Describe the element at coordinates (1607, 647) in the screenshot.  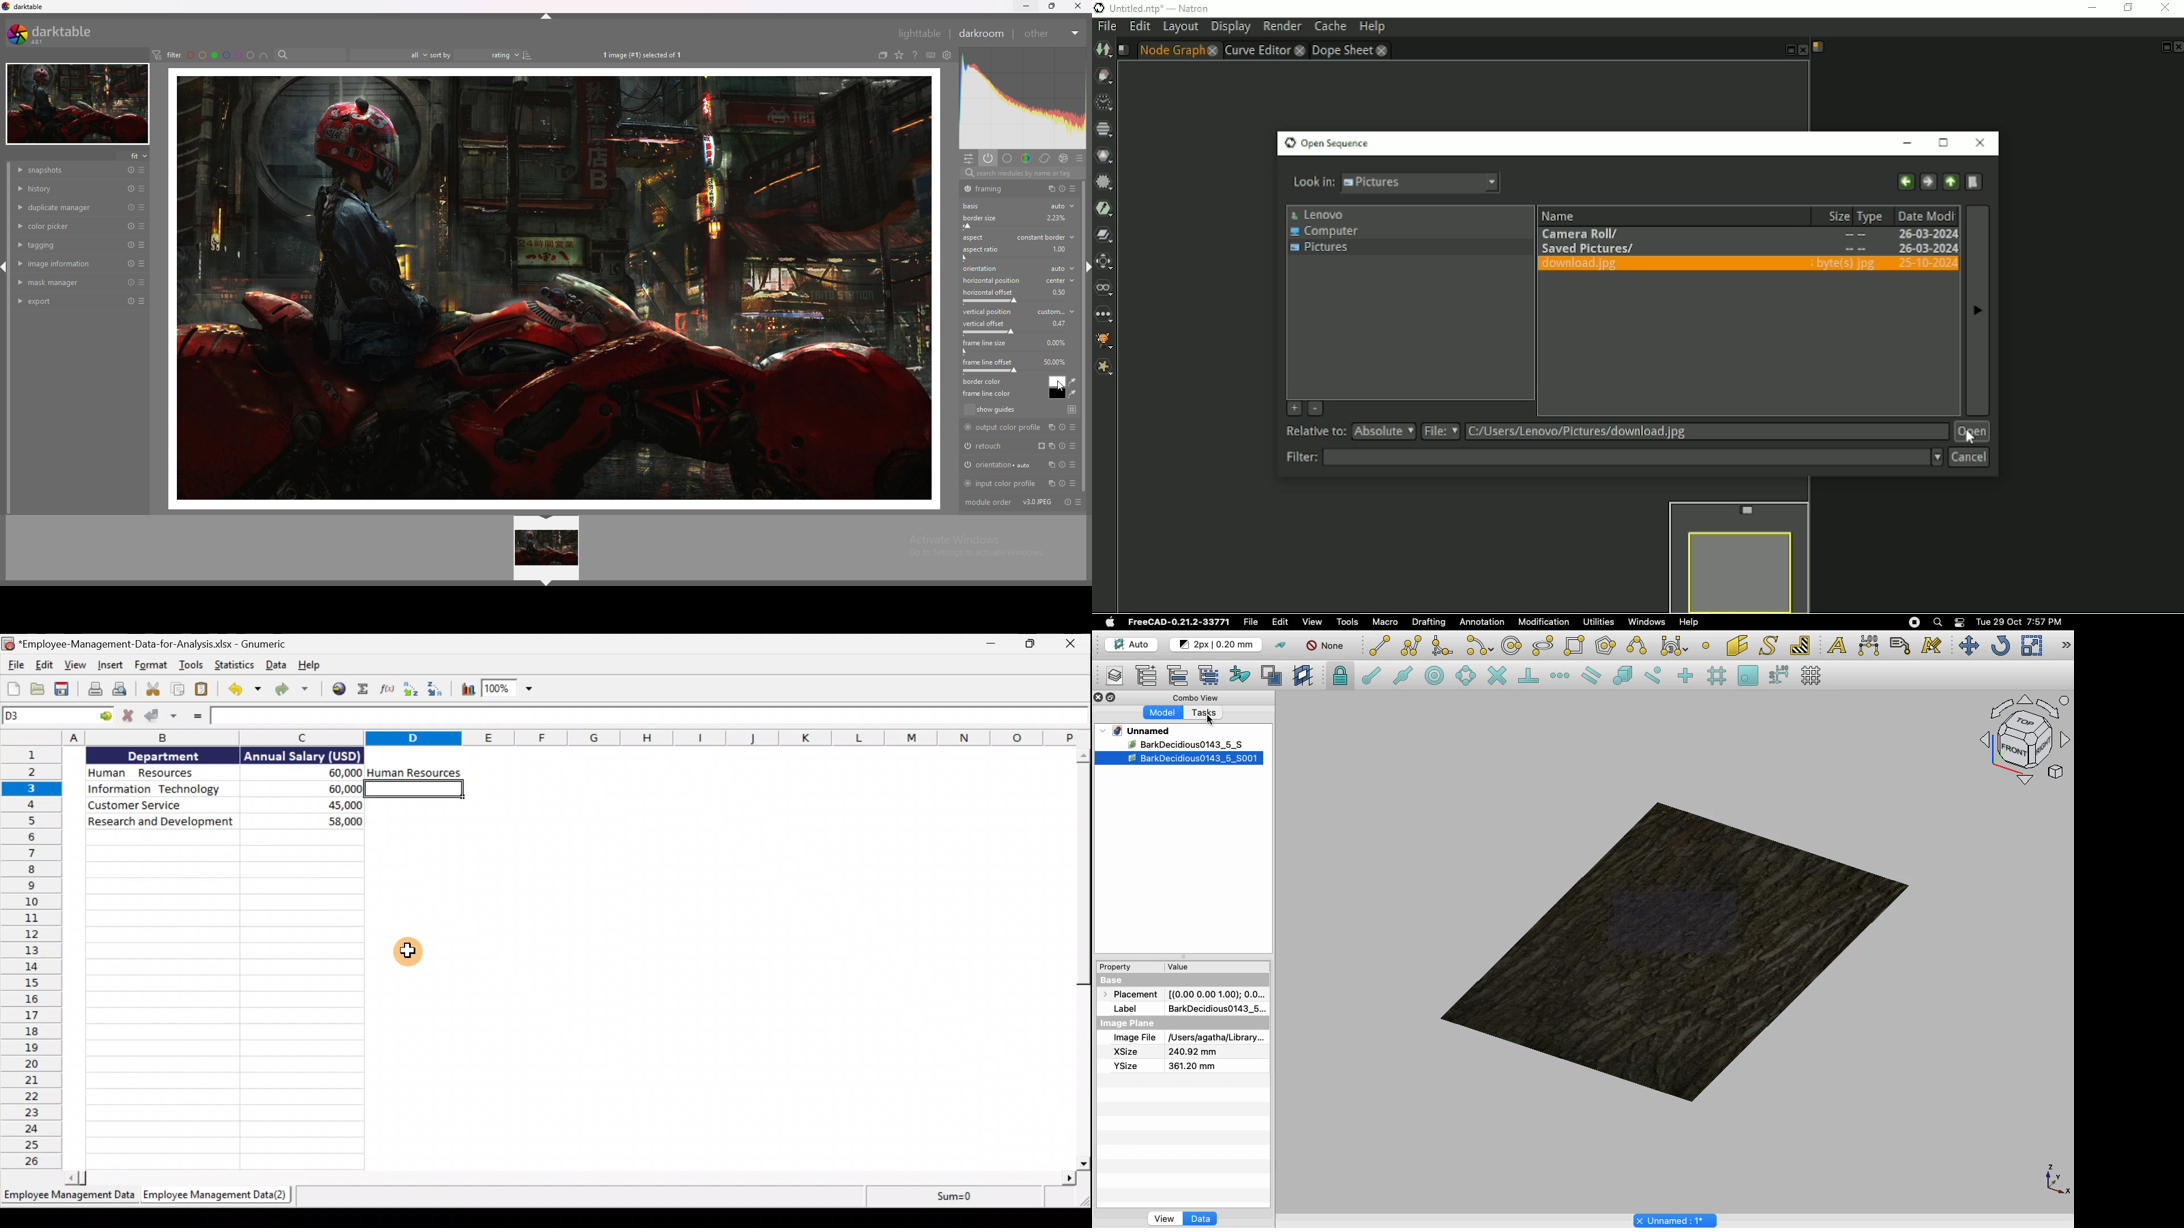
I see `Polygon` at that location.